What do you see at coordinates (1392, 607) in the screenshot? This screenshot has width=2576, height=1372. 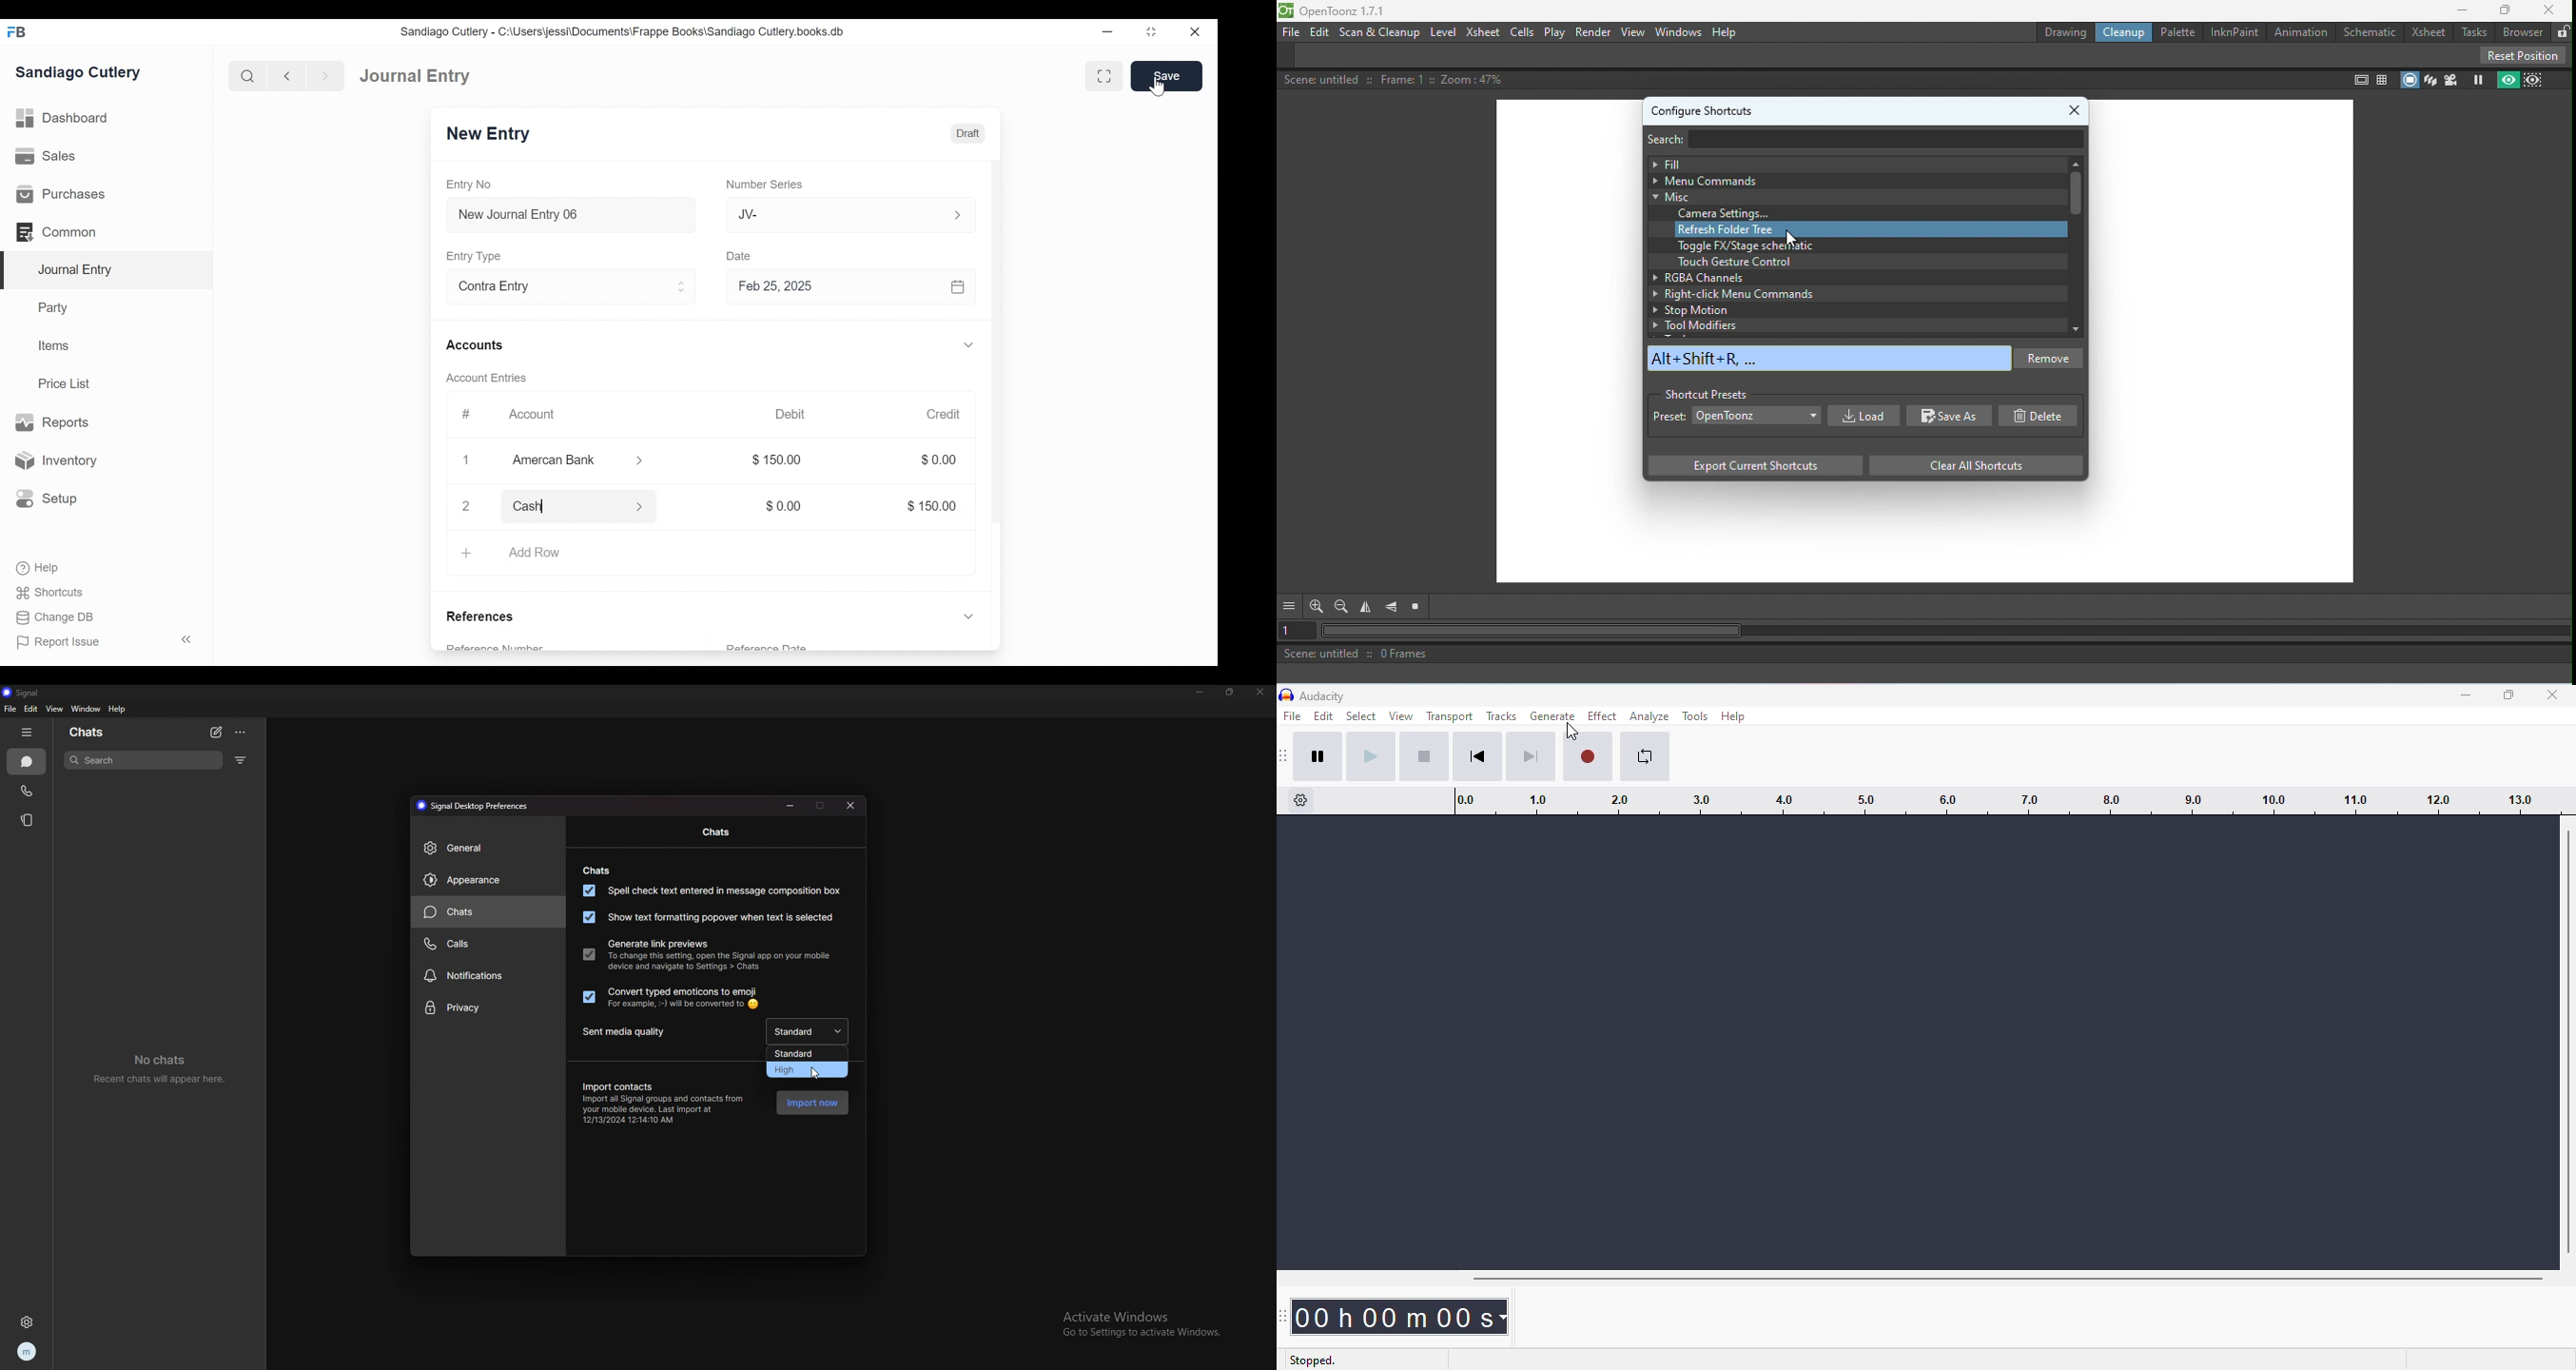 I see `Flip vertically` at bounding box center [1392, 607].